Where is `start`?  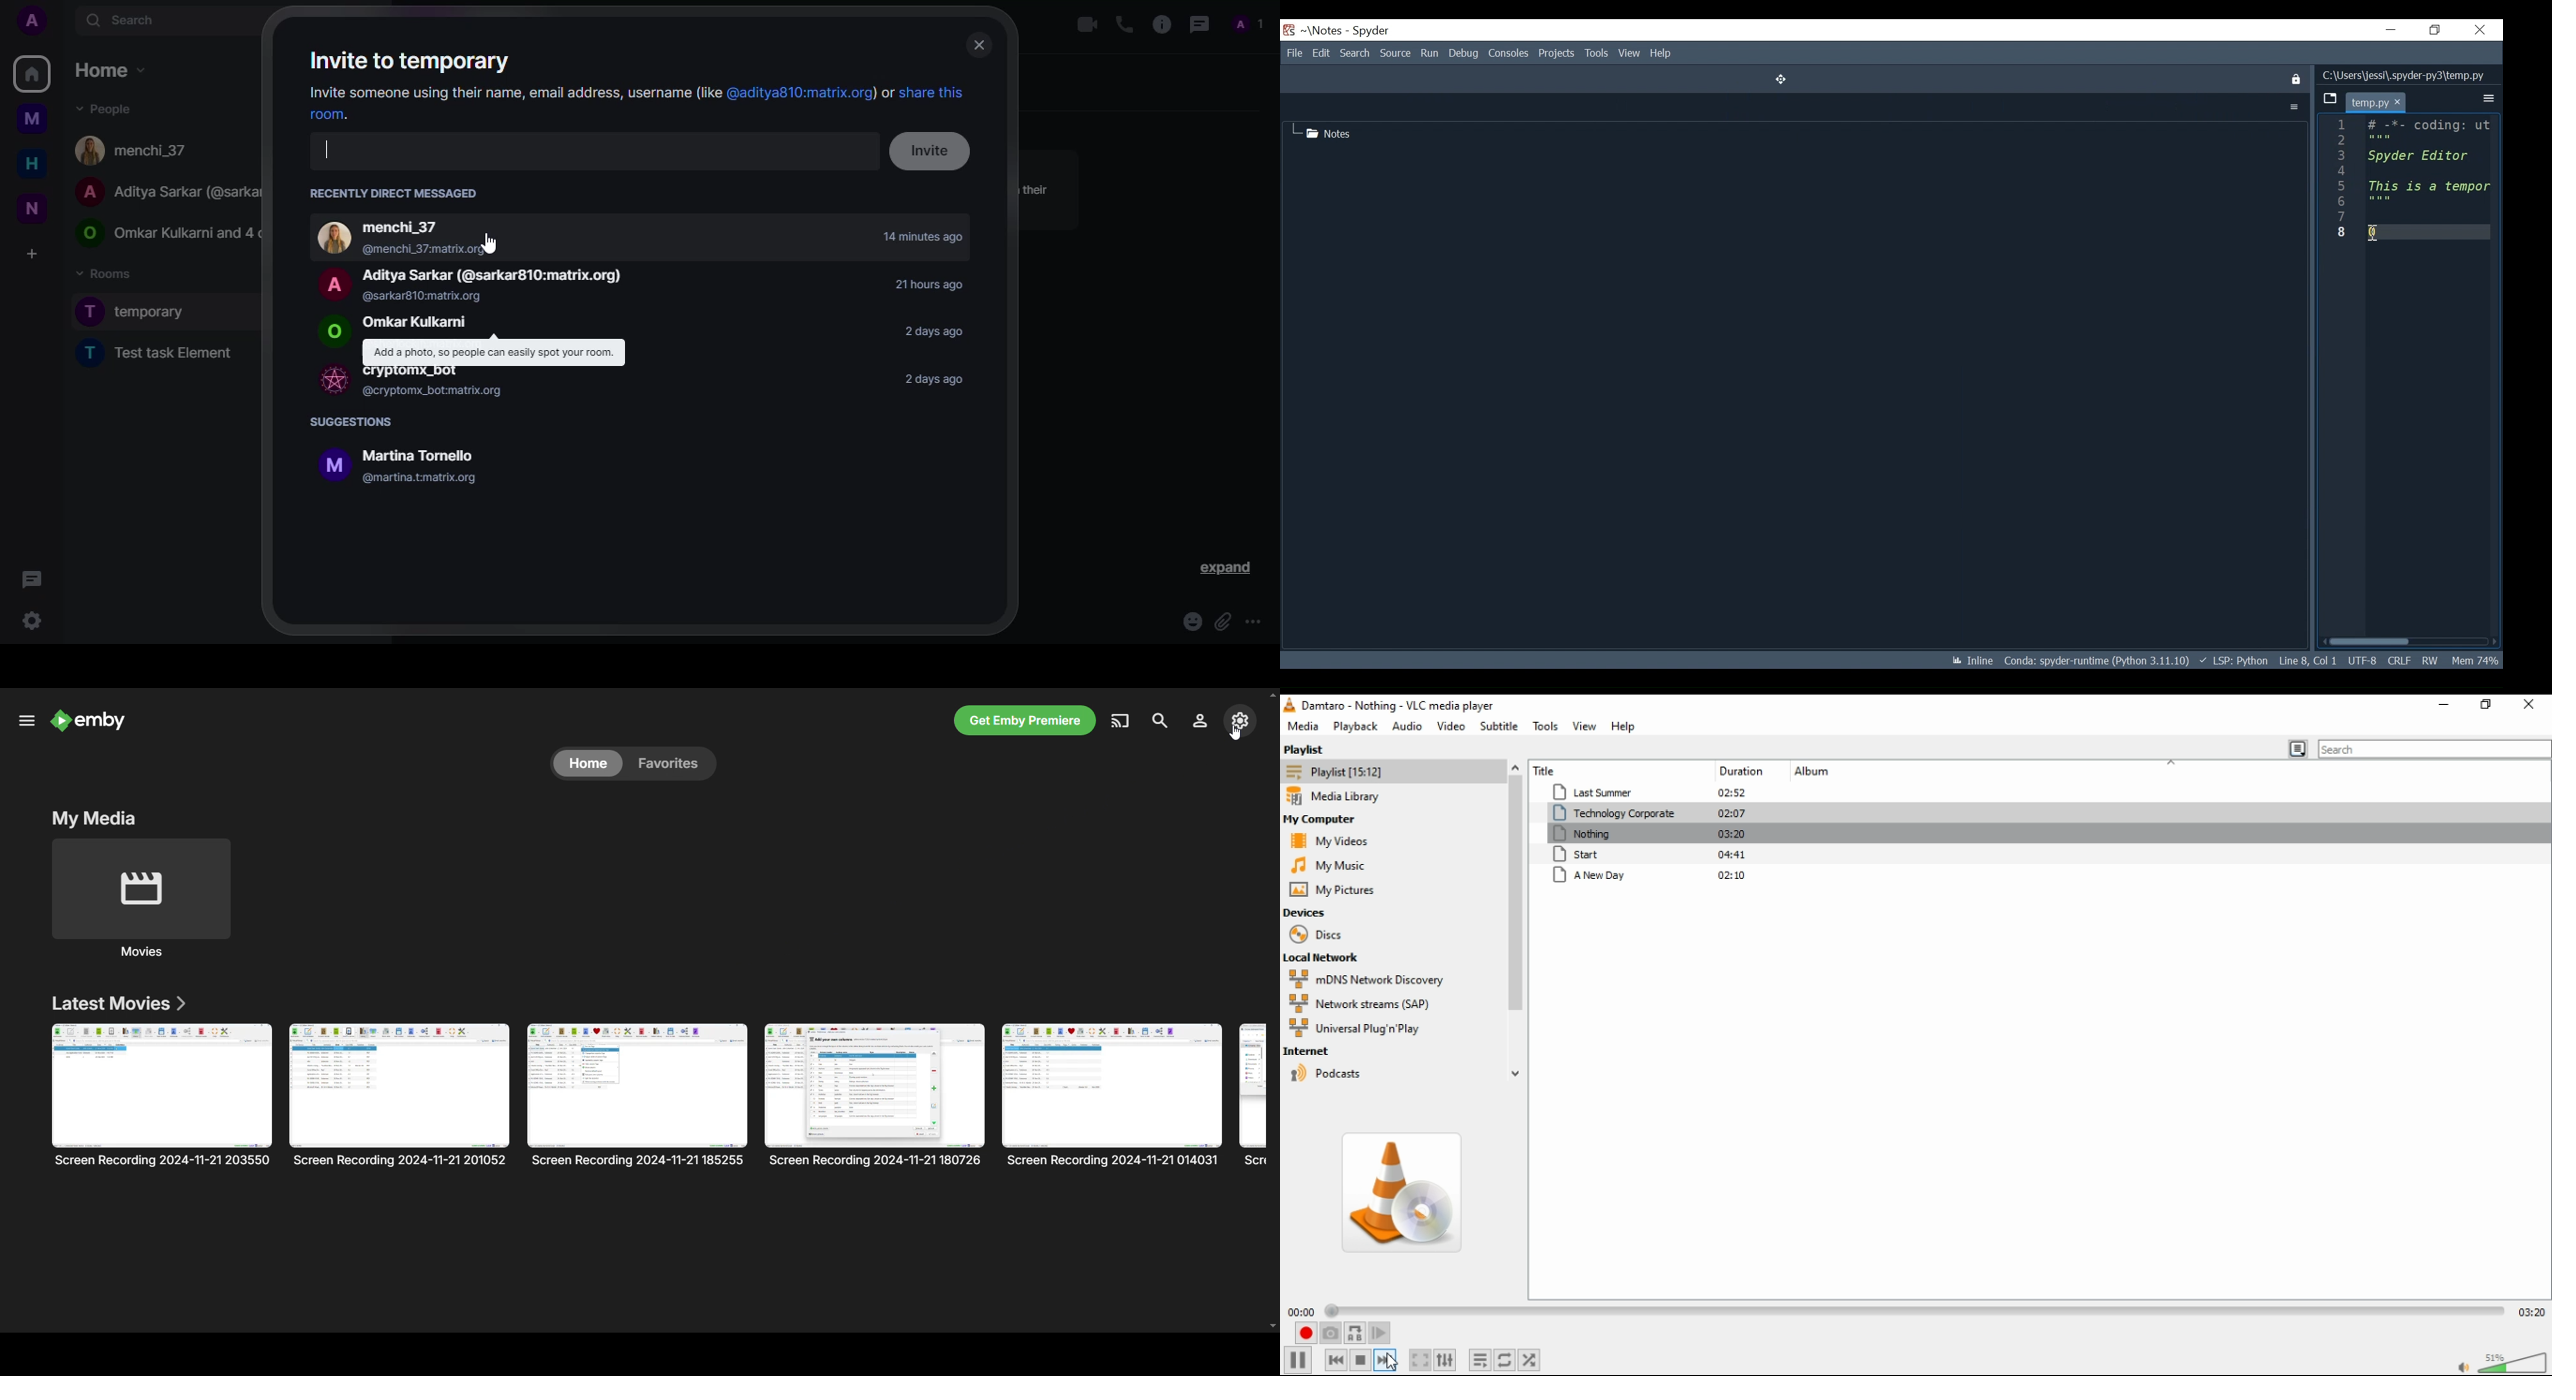
start is located at coordinates (1650, 854).